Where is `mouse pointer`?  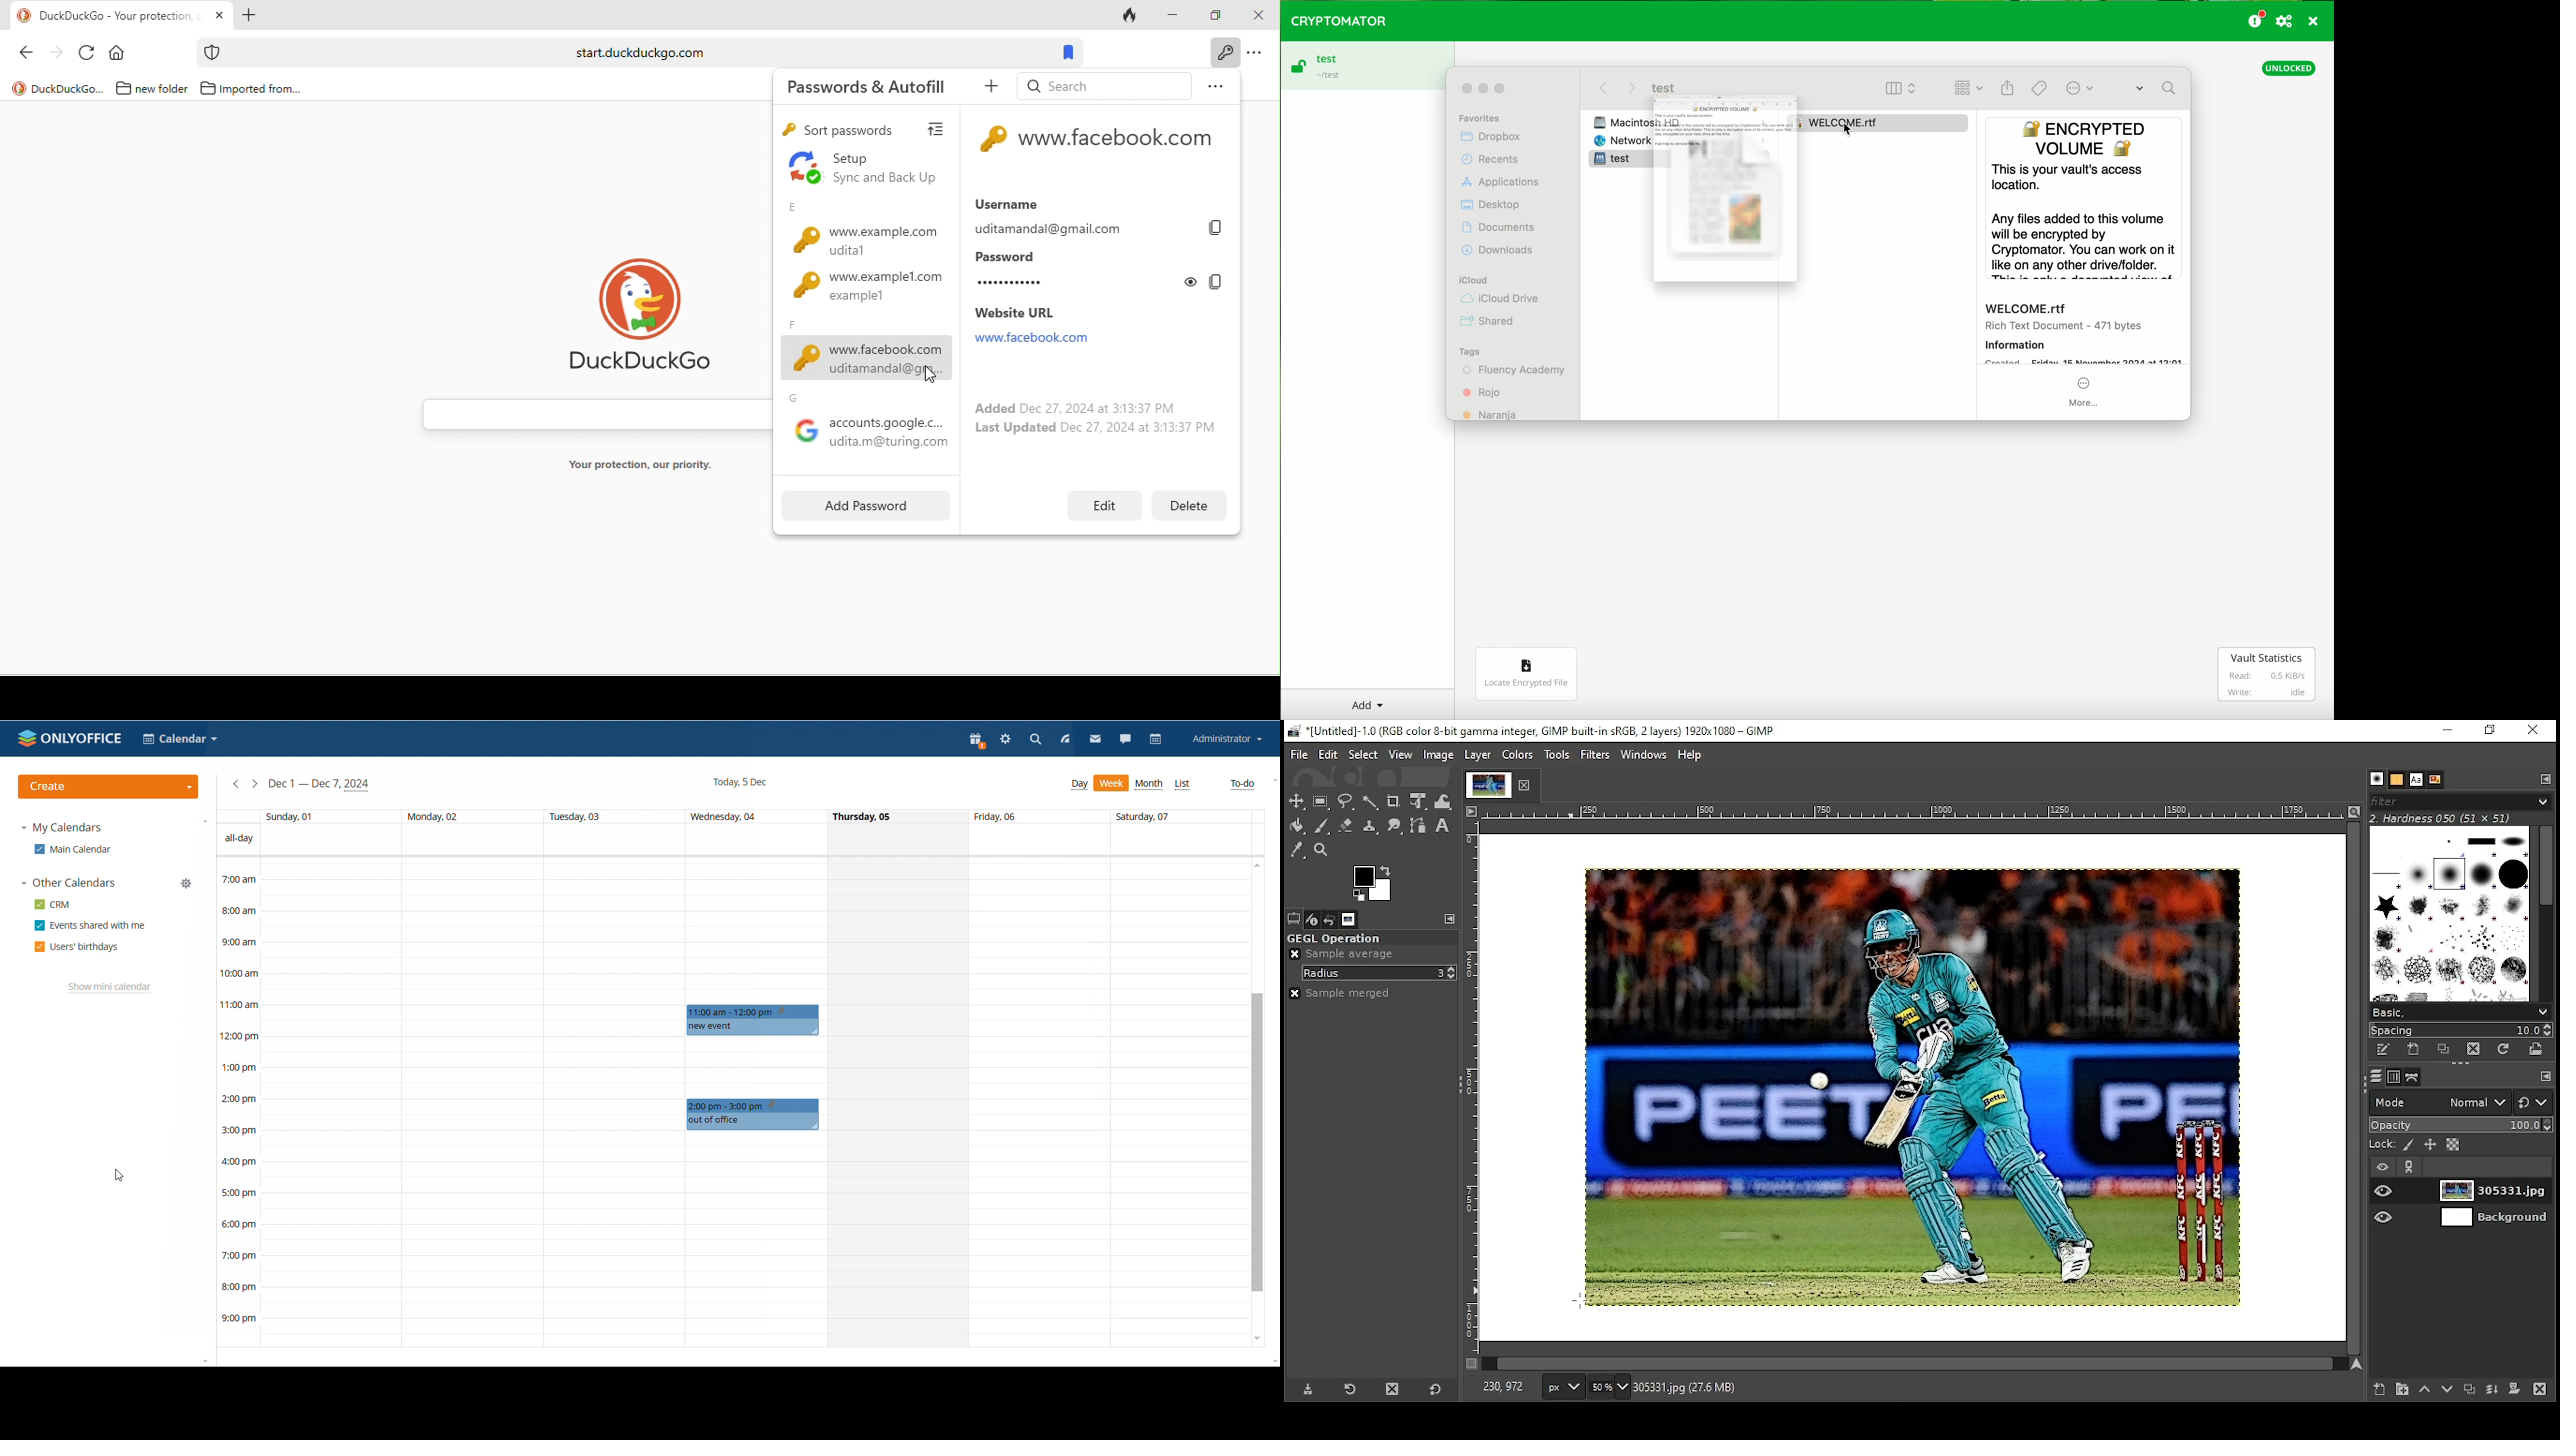
mouse pointer is located at coordinates (1595, 765).